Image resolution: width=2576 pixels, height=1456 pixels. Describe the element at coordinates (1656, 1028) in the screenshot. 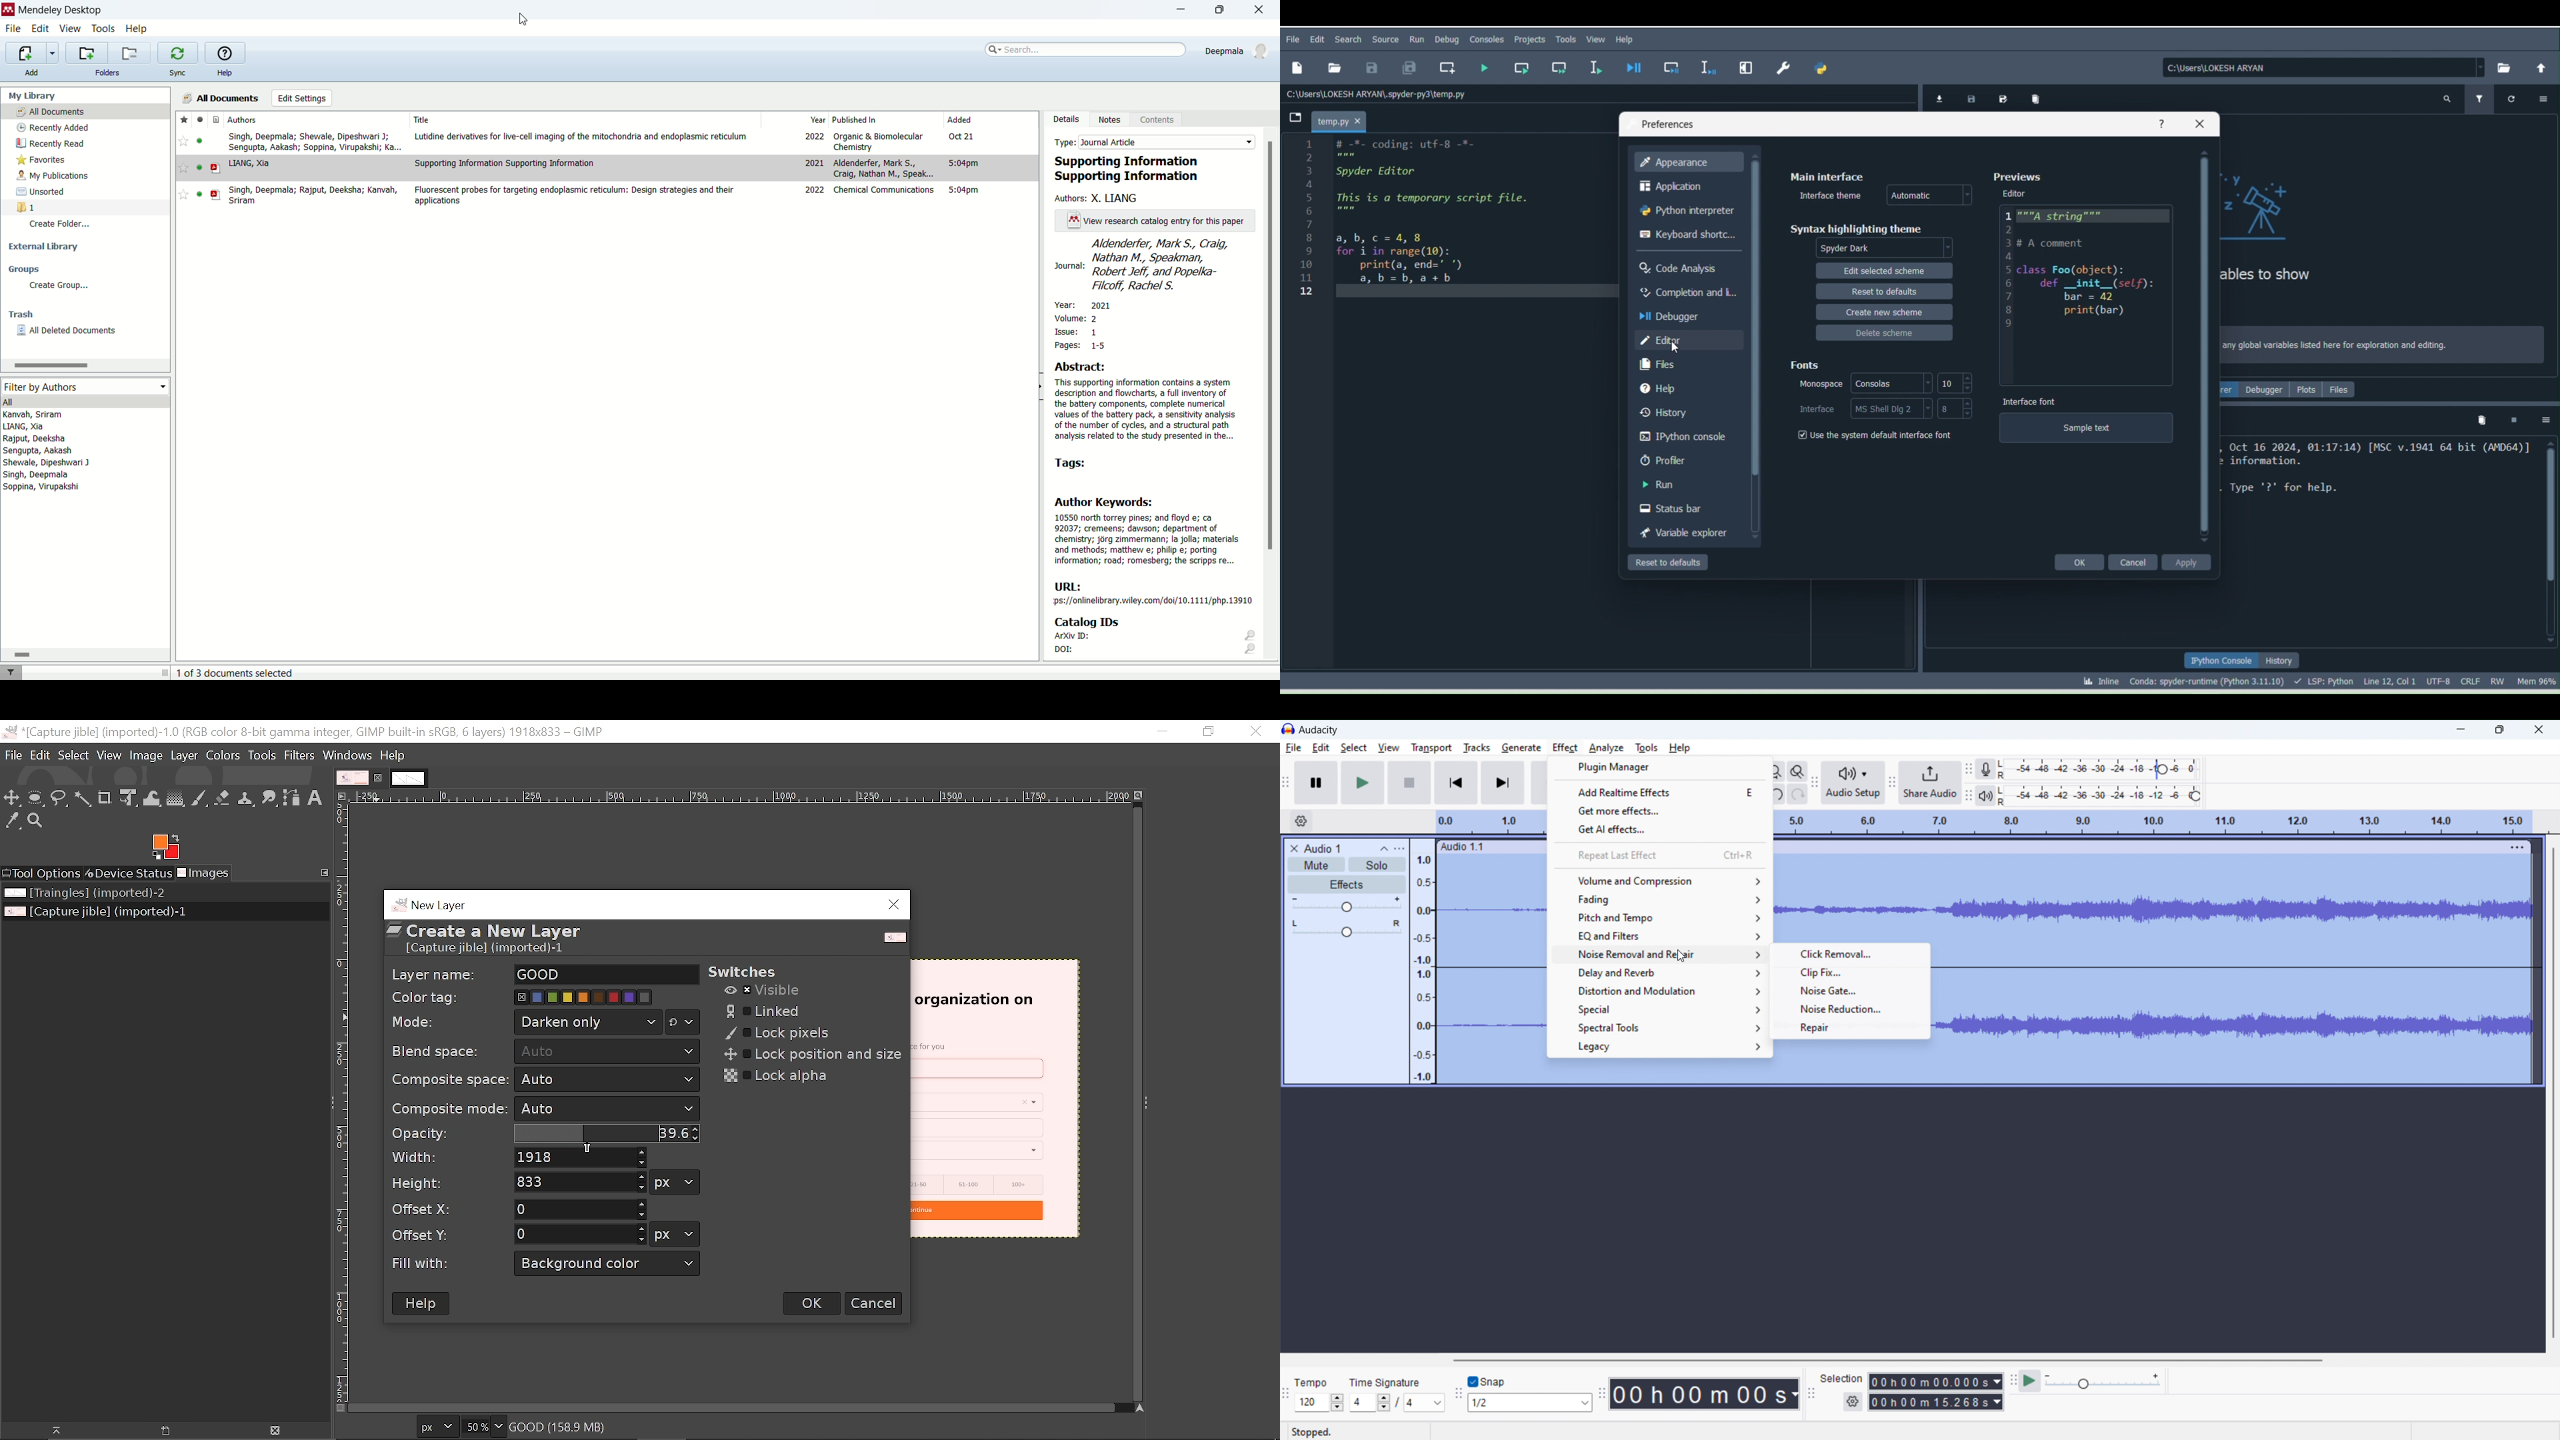

I see `spectral tools` at that location.